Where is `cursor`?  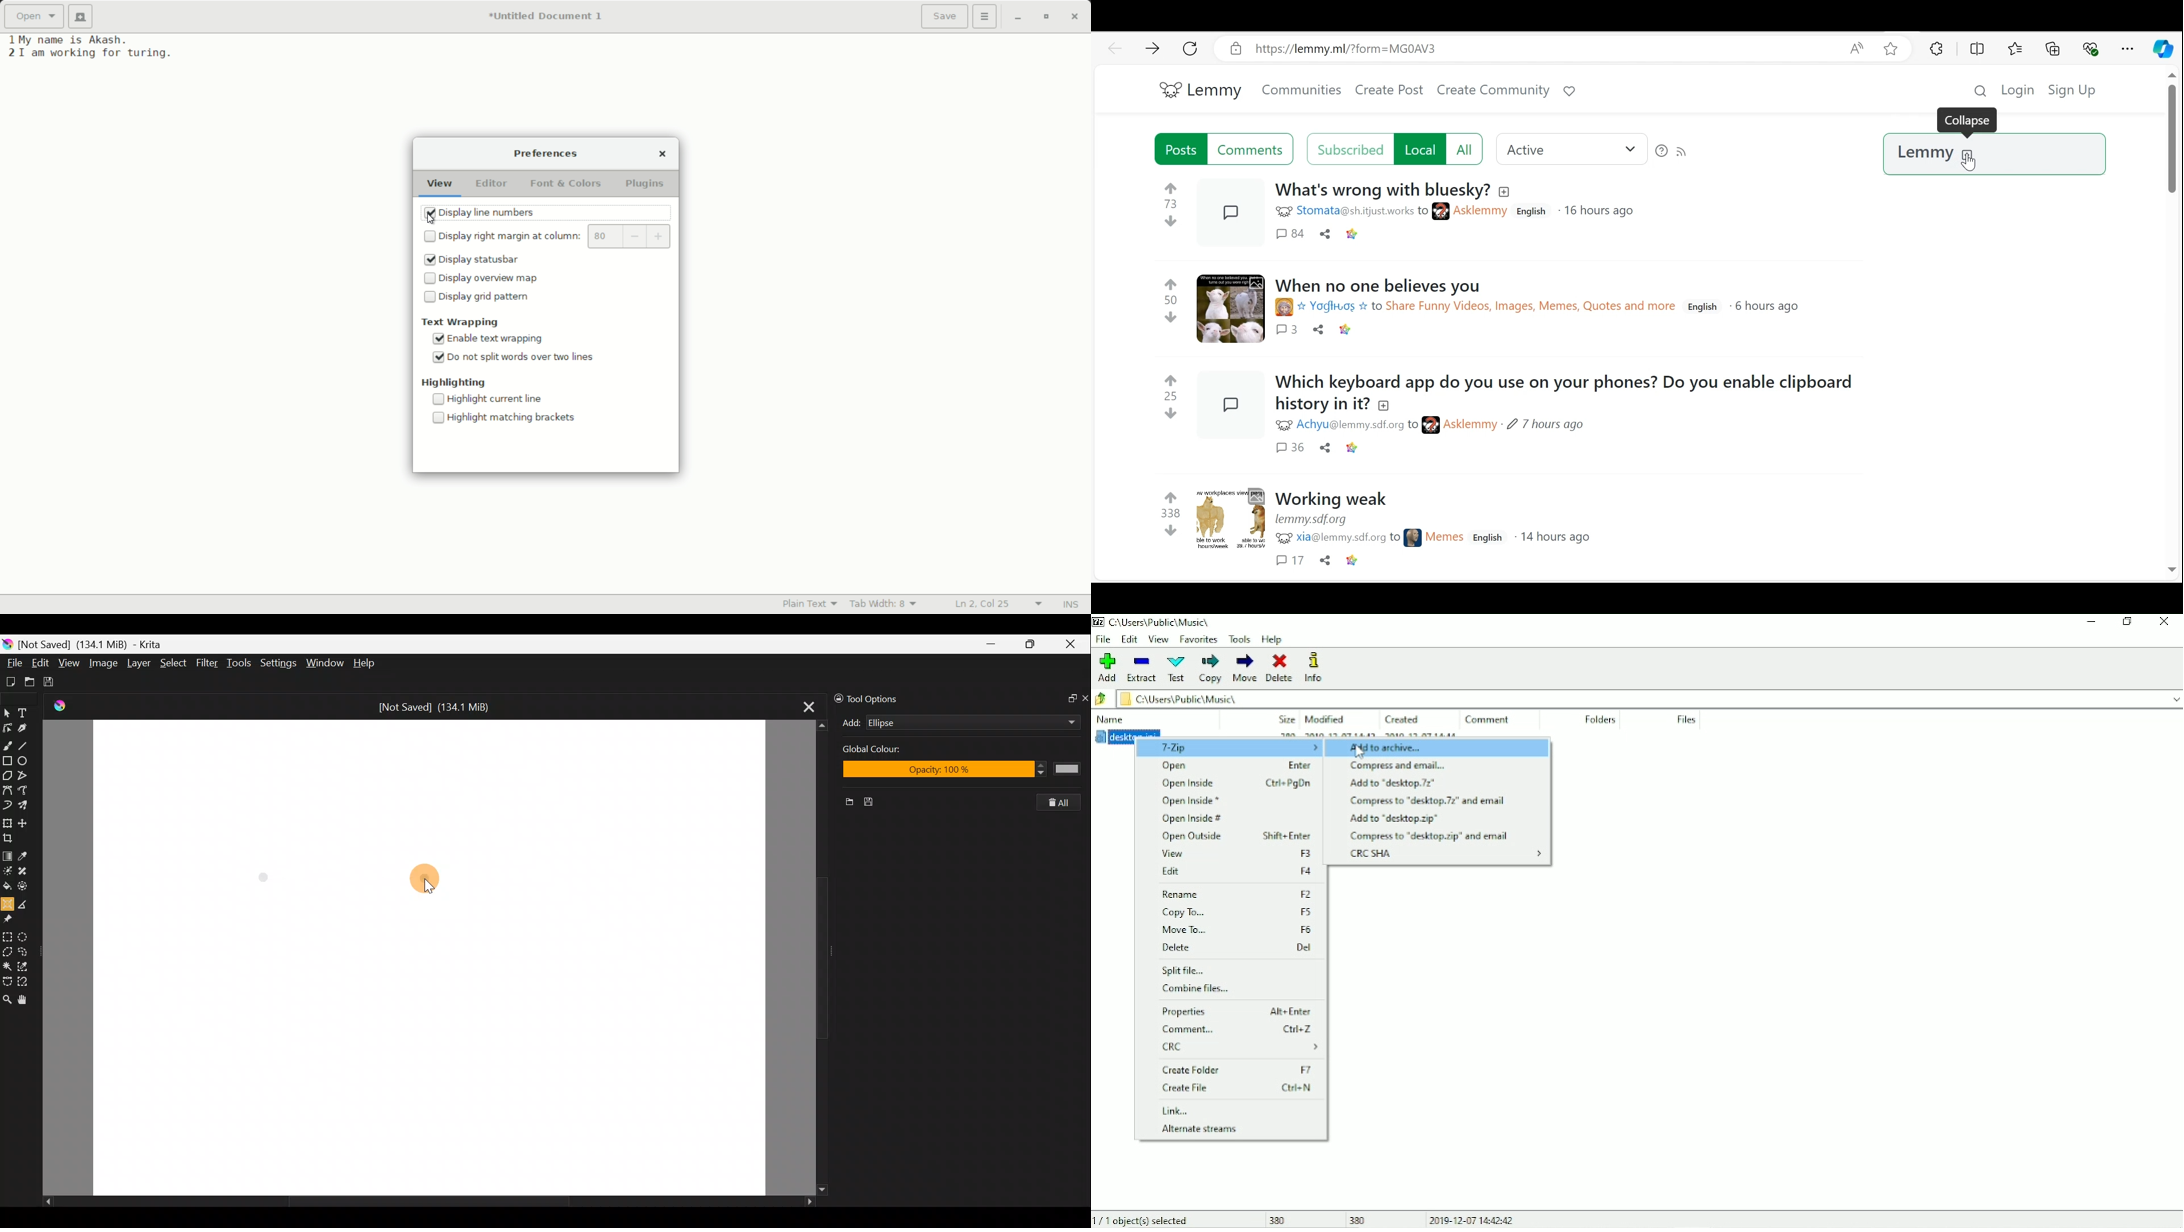 cursor is located at coordinates (430, 220).